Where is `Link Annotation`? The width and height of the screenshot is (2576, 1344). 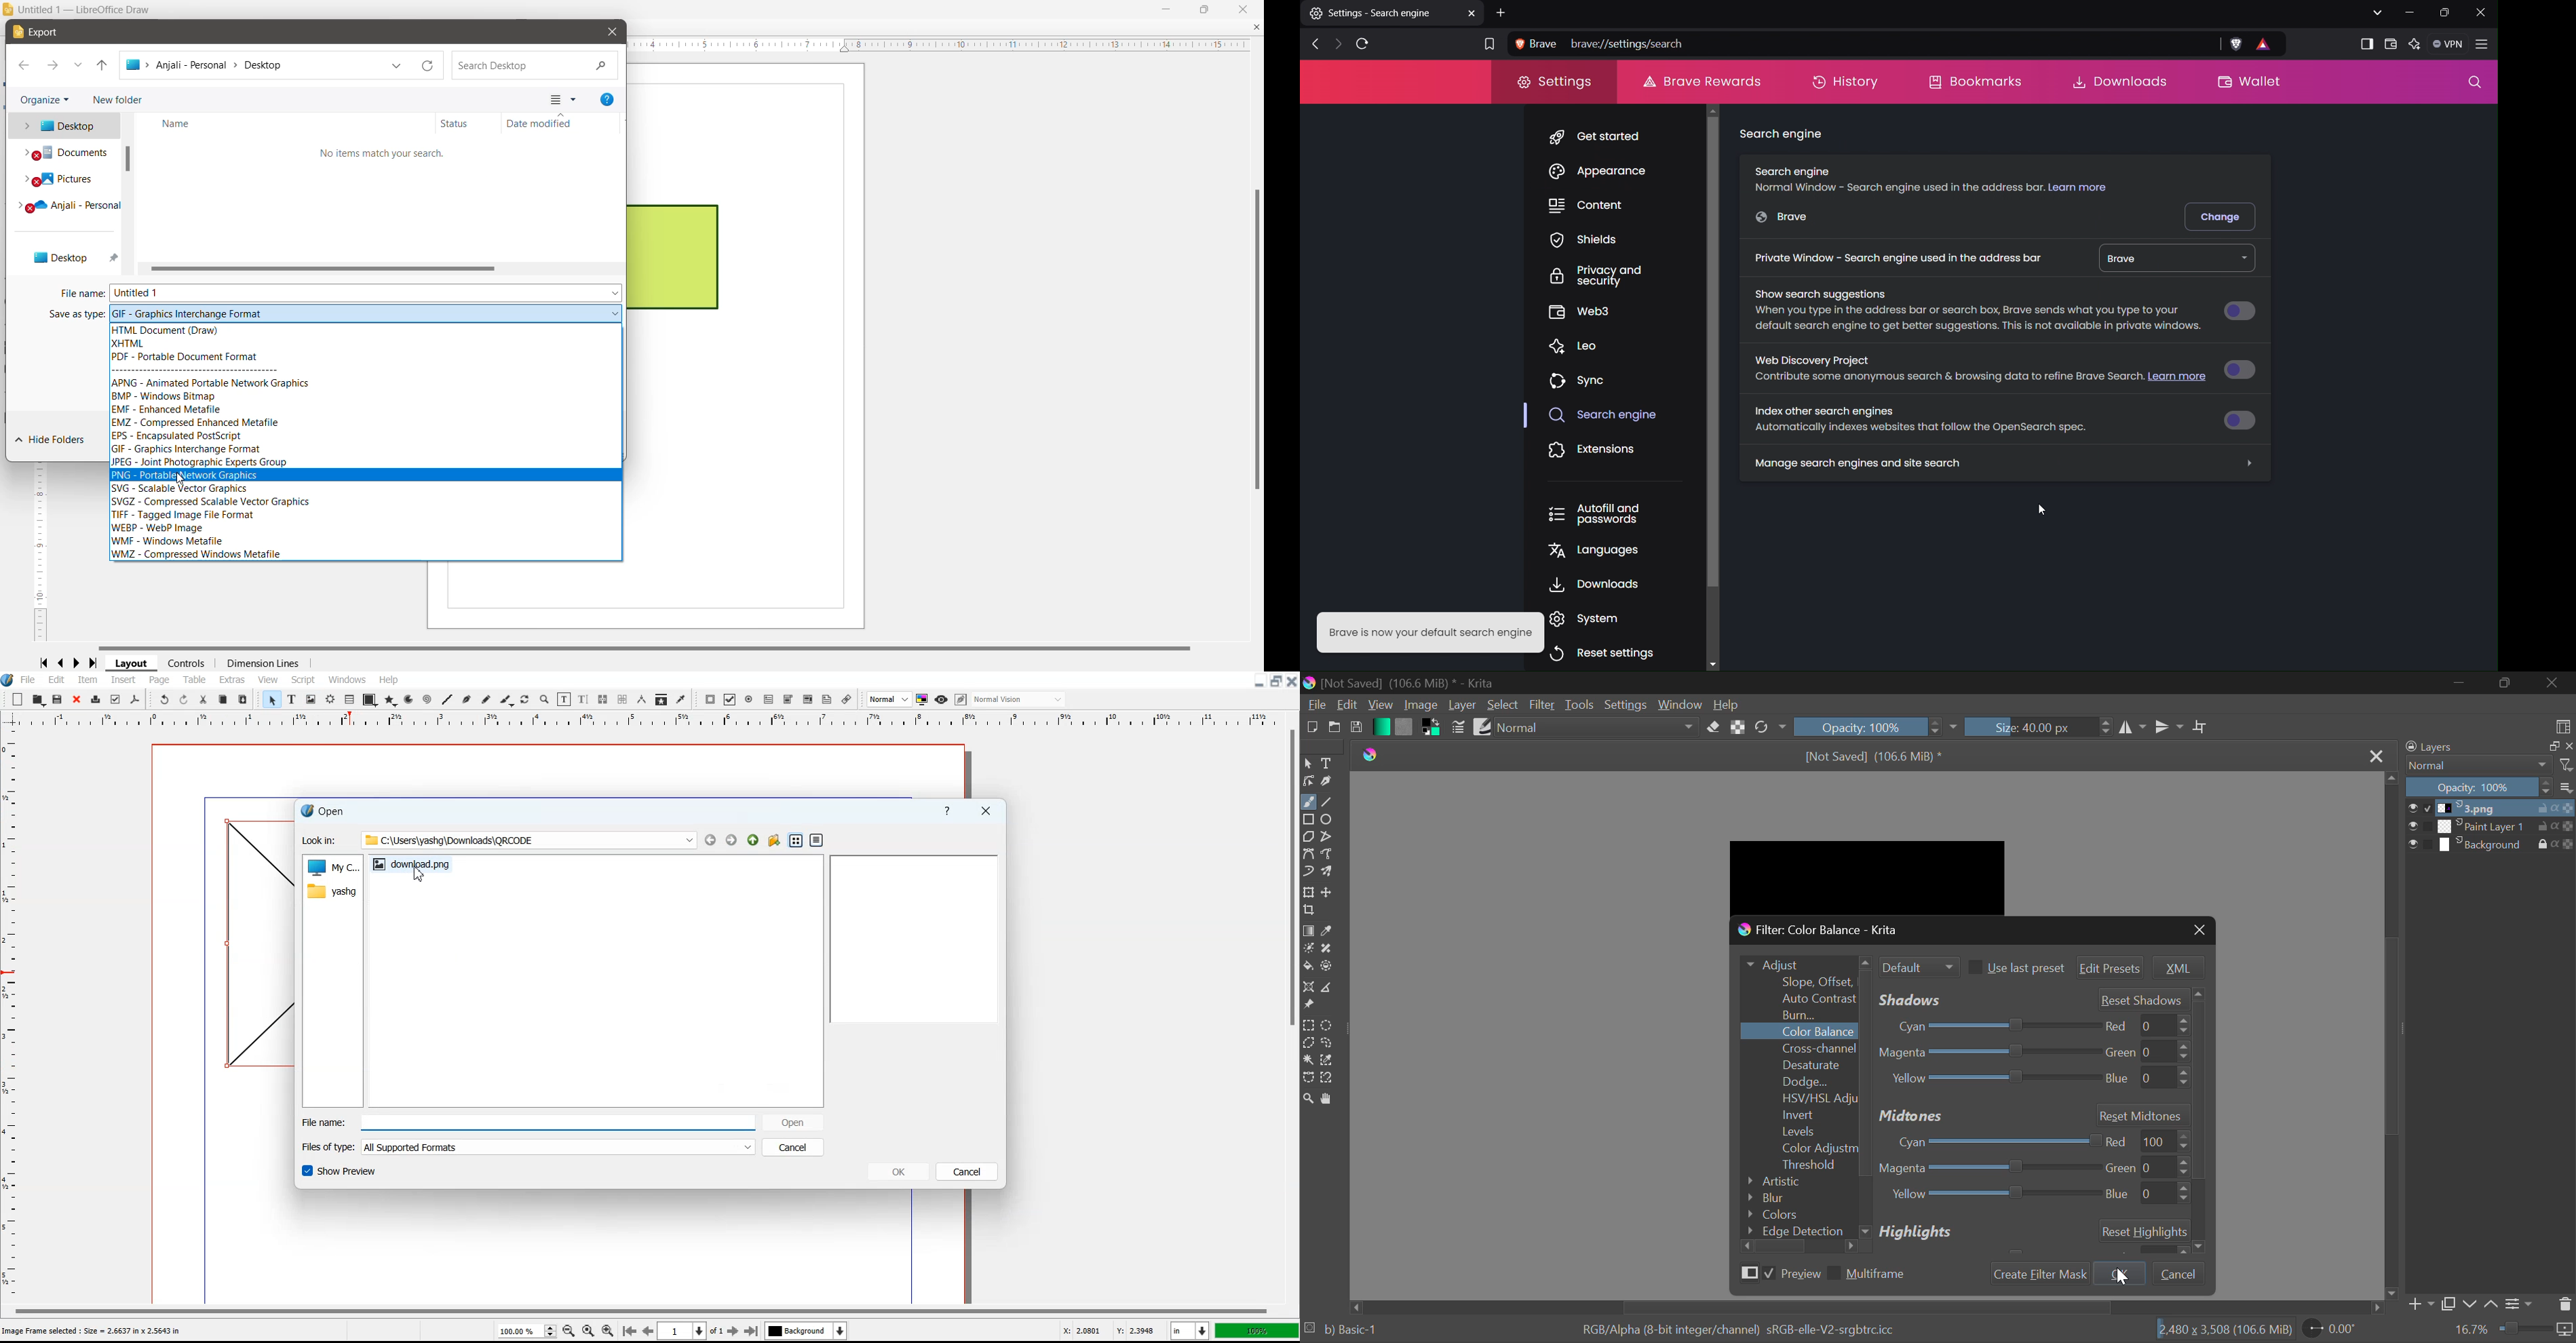 Link Annotation is located at coordinates (847, 699).